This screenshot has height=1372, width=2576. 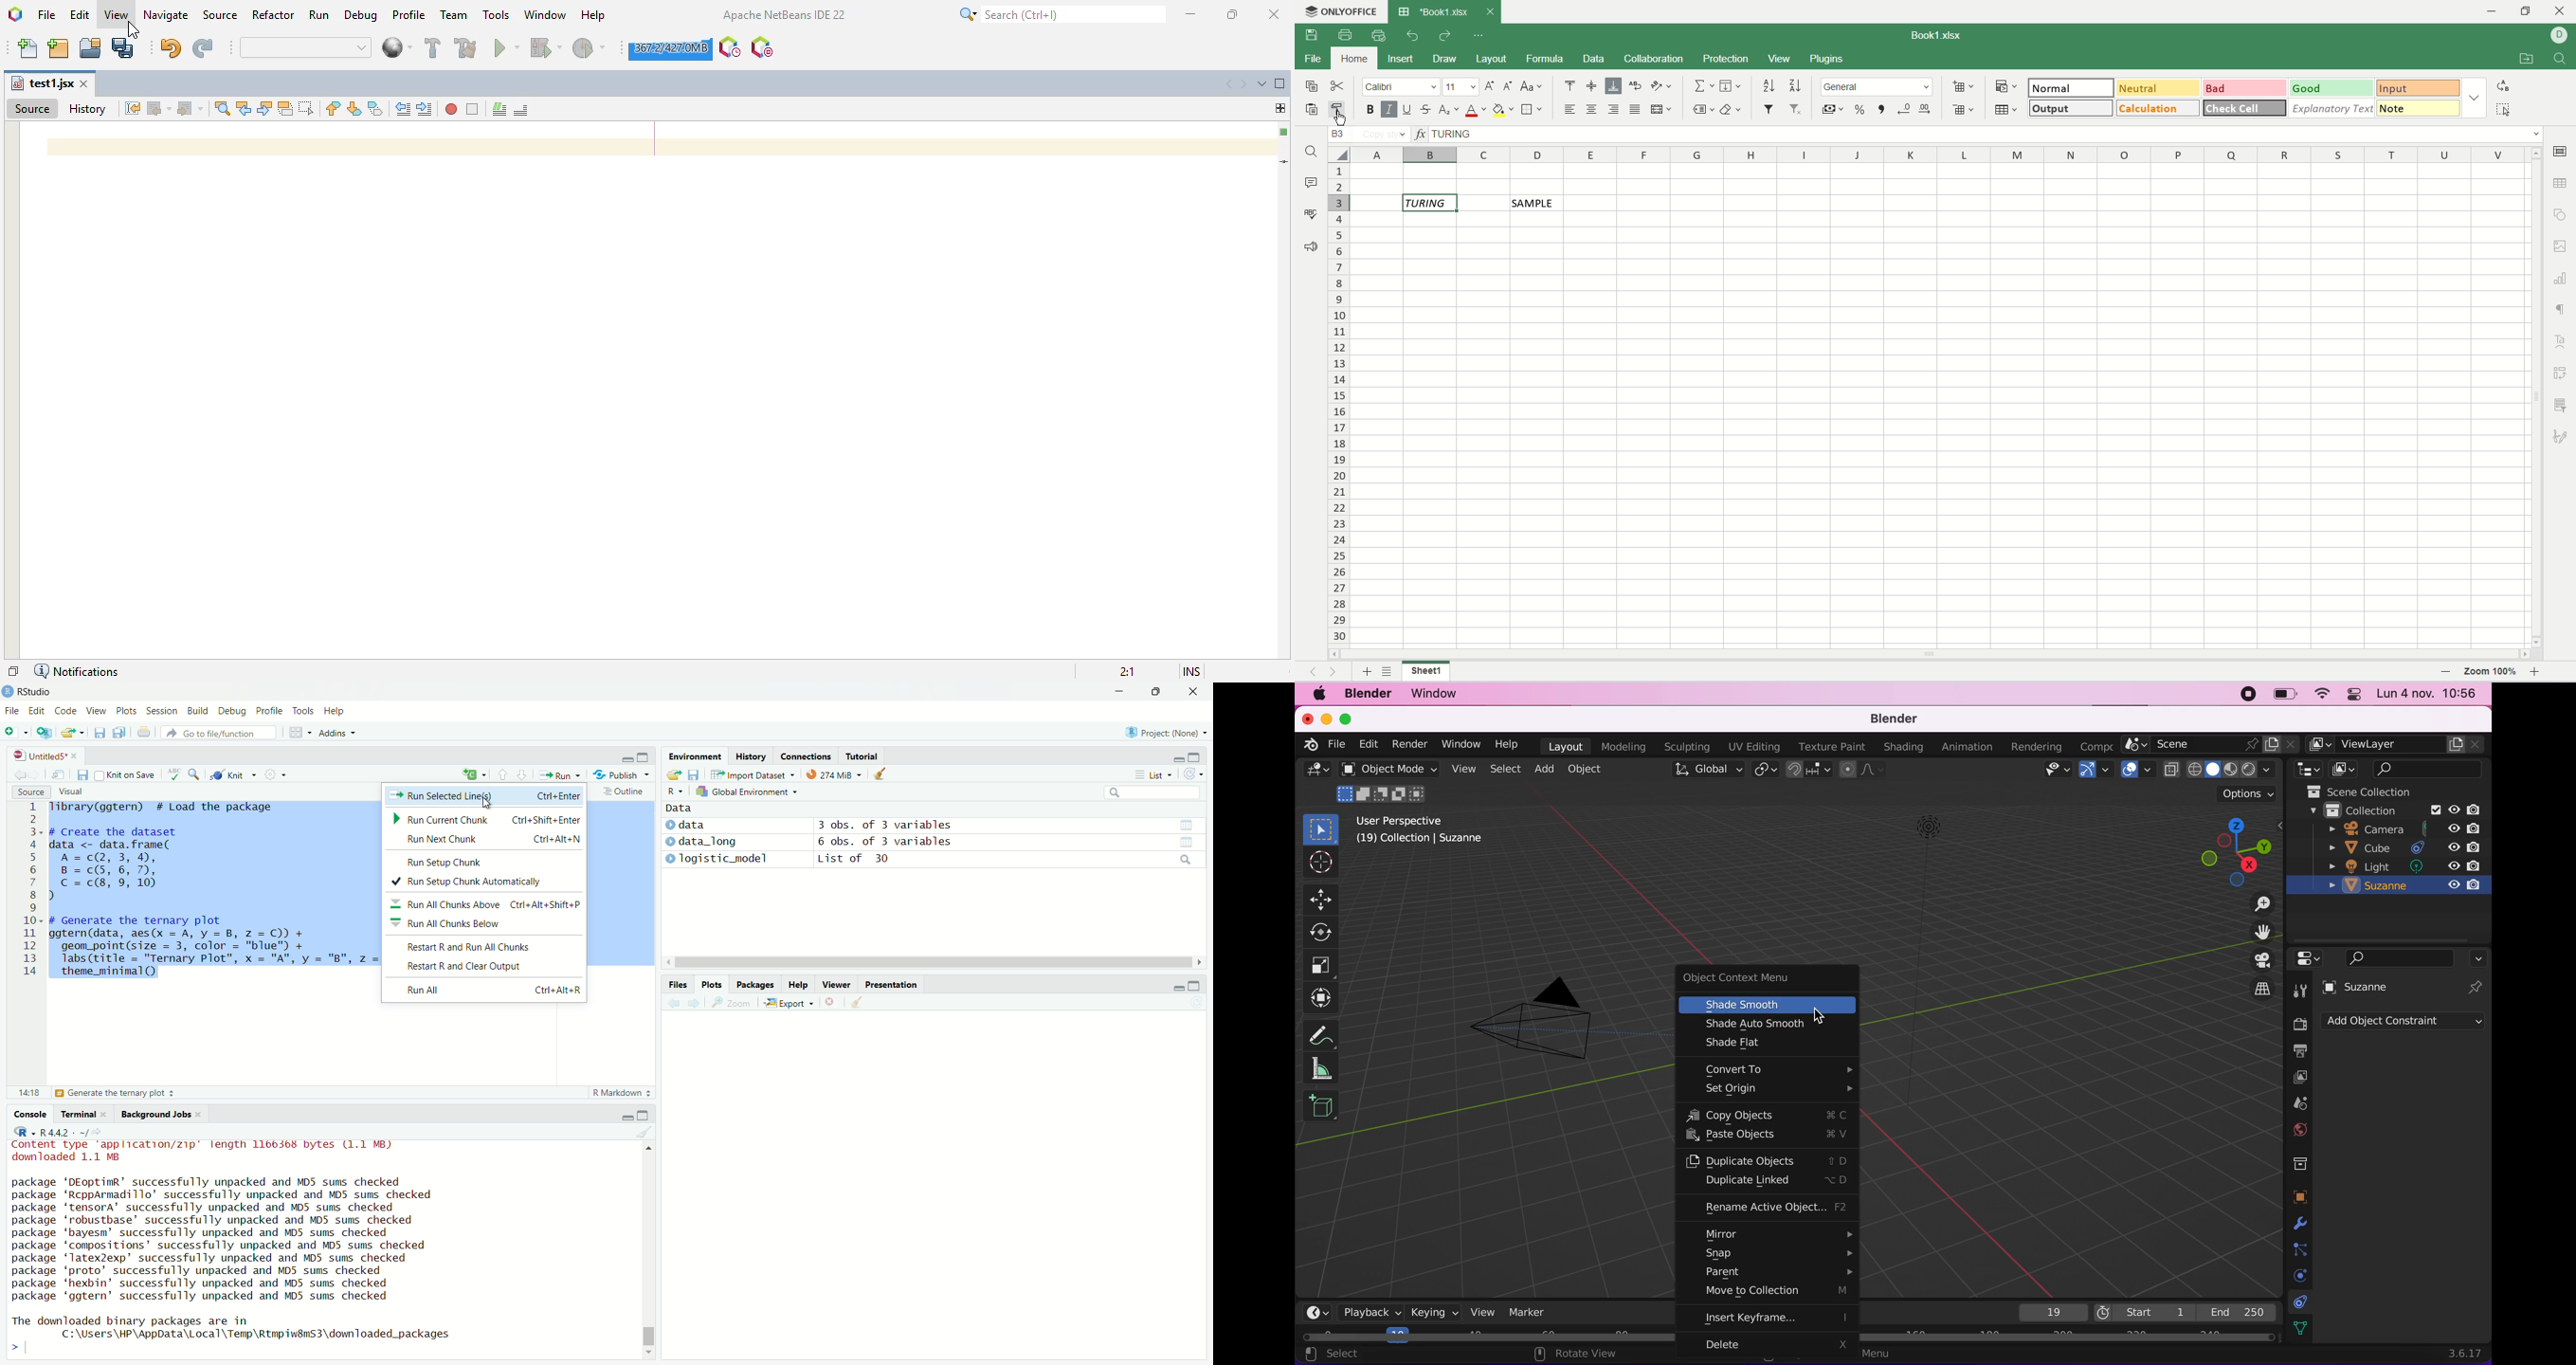 What do you see at coordinates (1194, 986) in the screenshot?
I see `maximise` at bounding box center [1194, 986].